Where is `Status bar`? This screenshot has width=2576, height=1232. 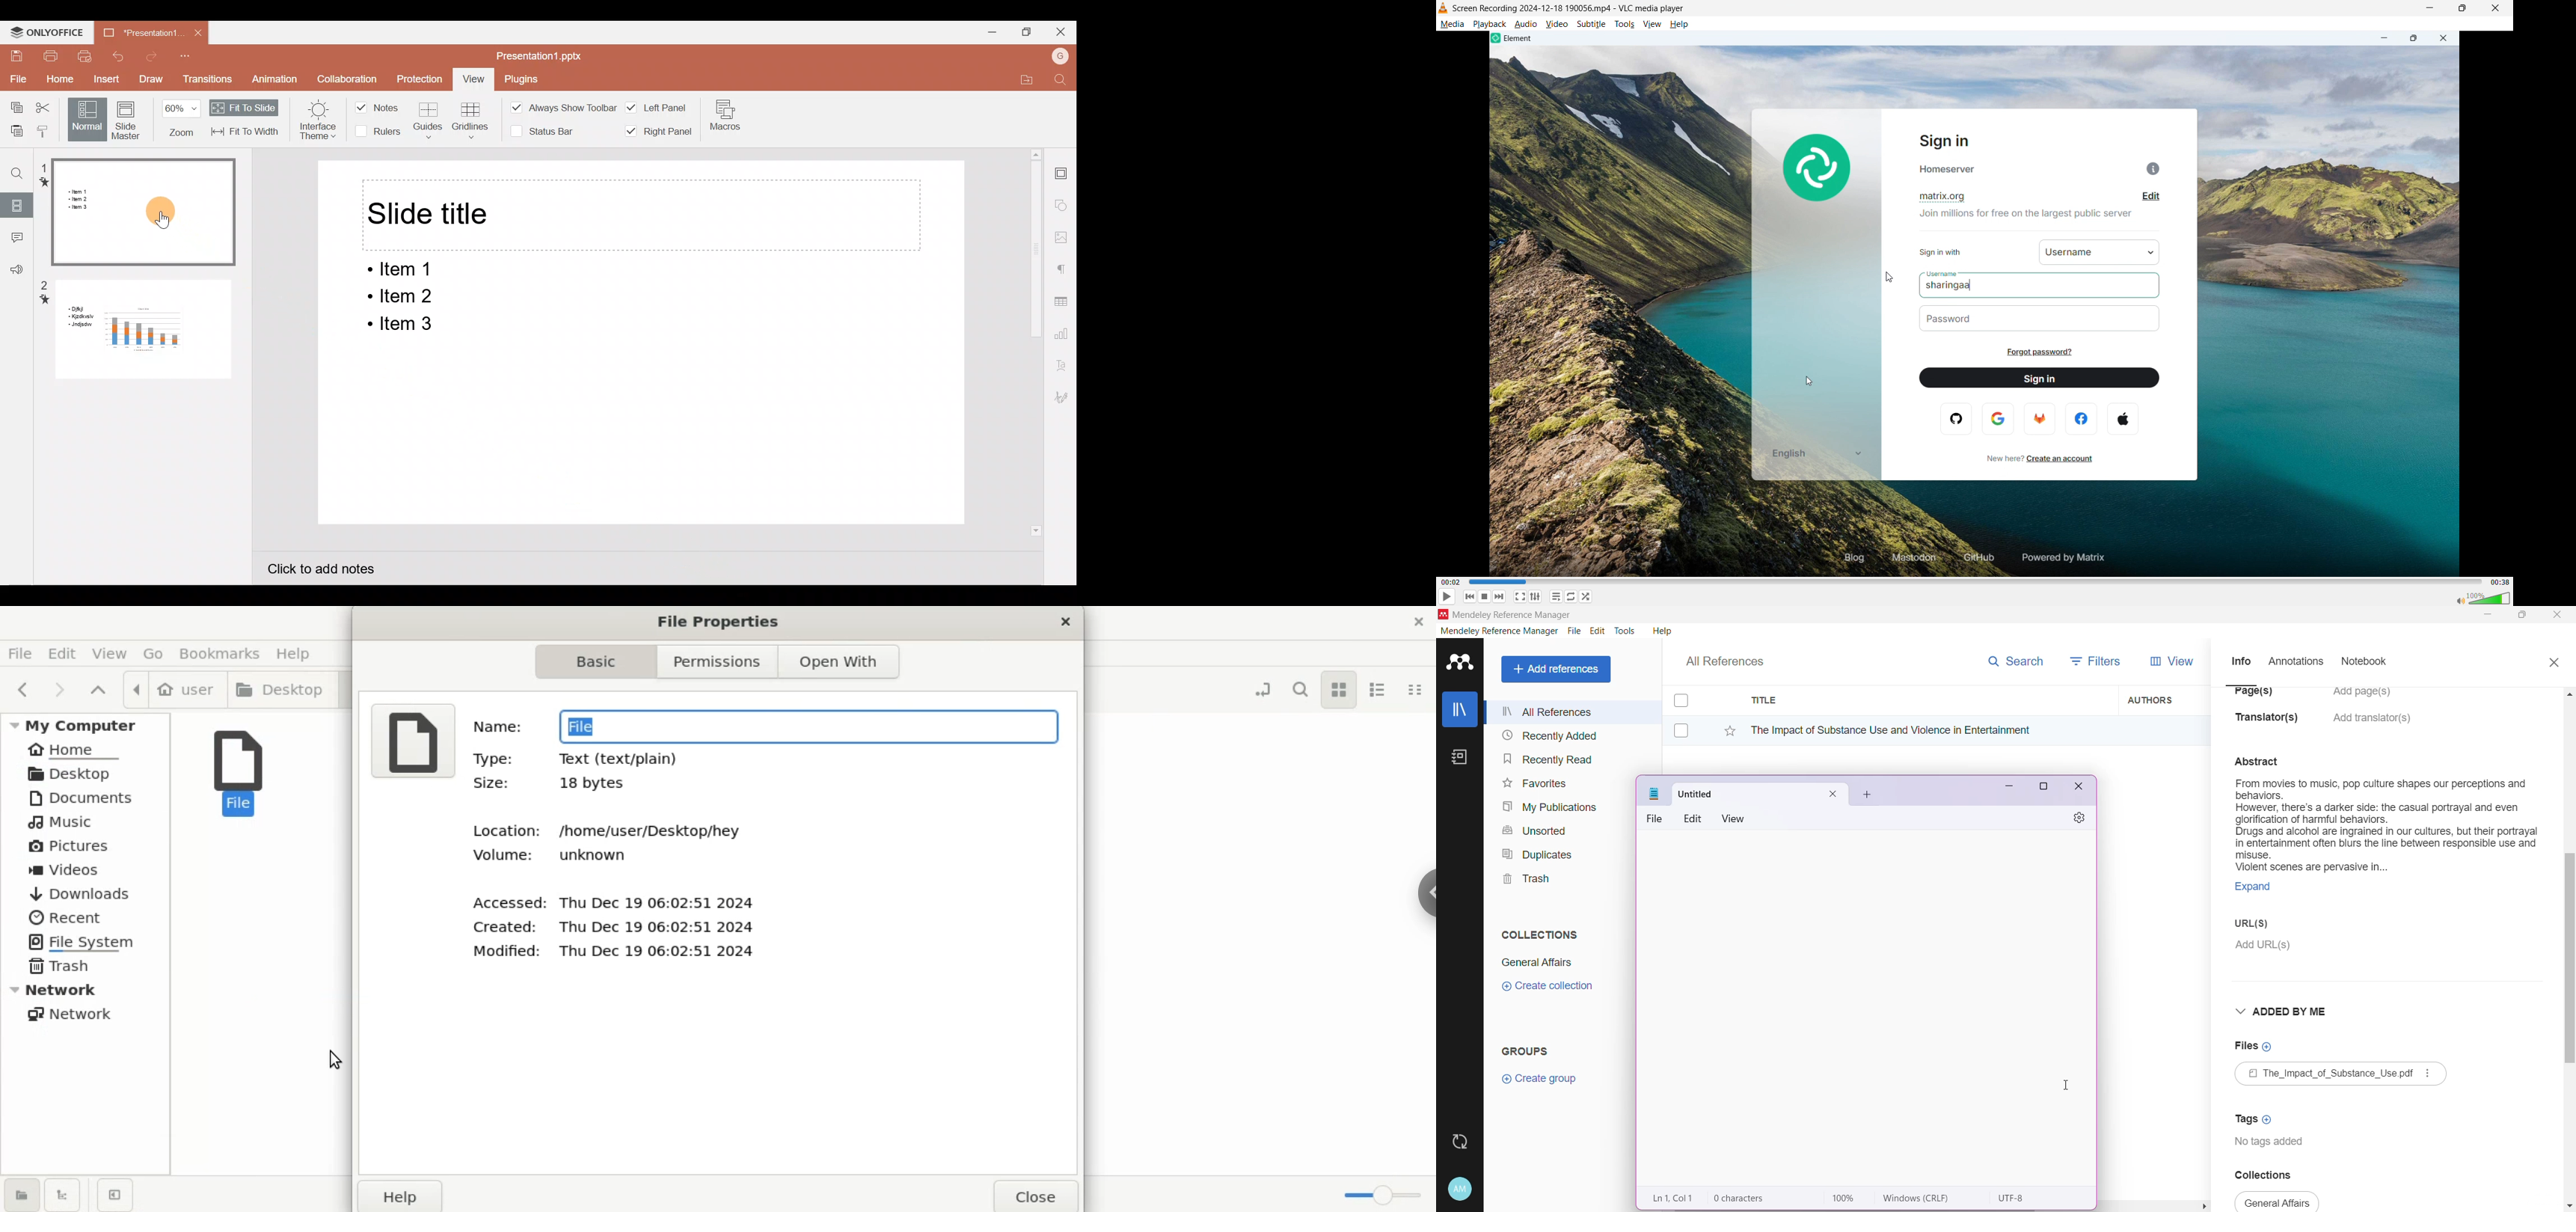
Status bar is located at coordinates (548, 130).